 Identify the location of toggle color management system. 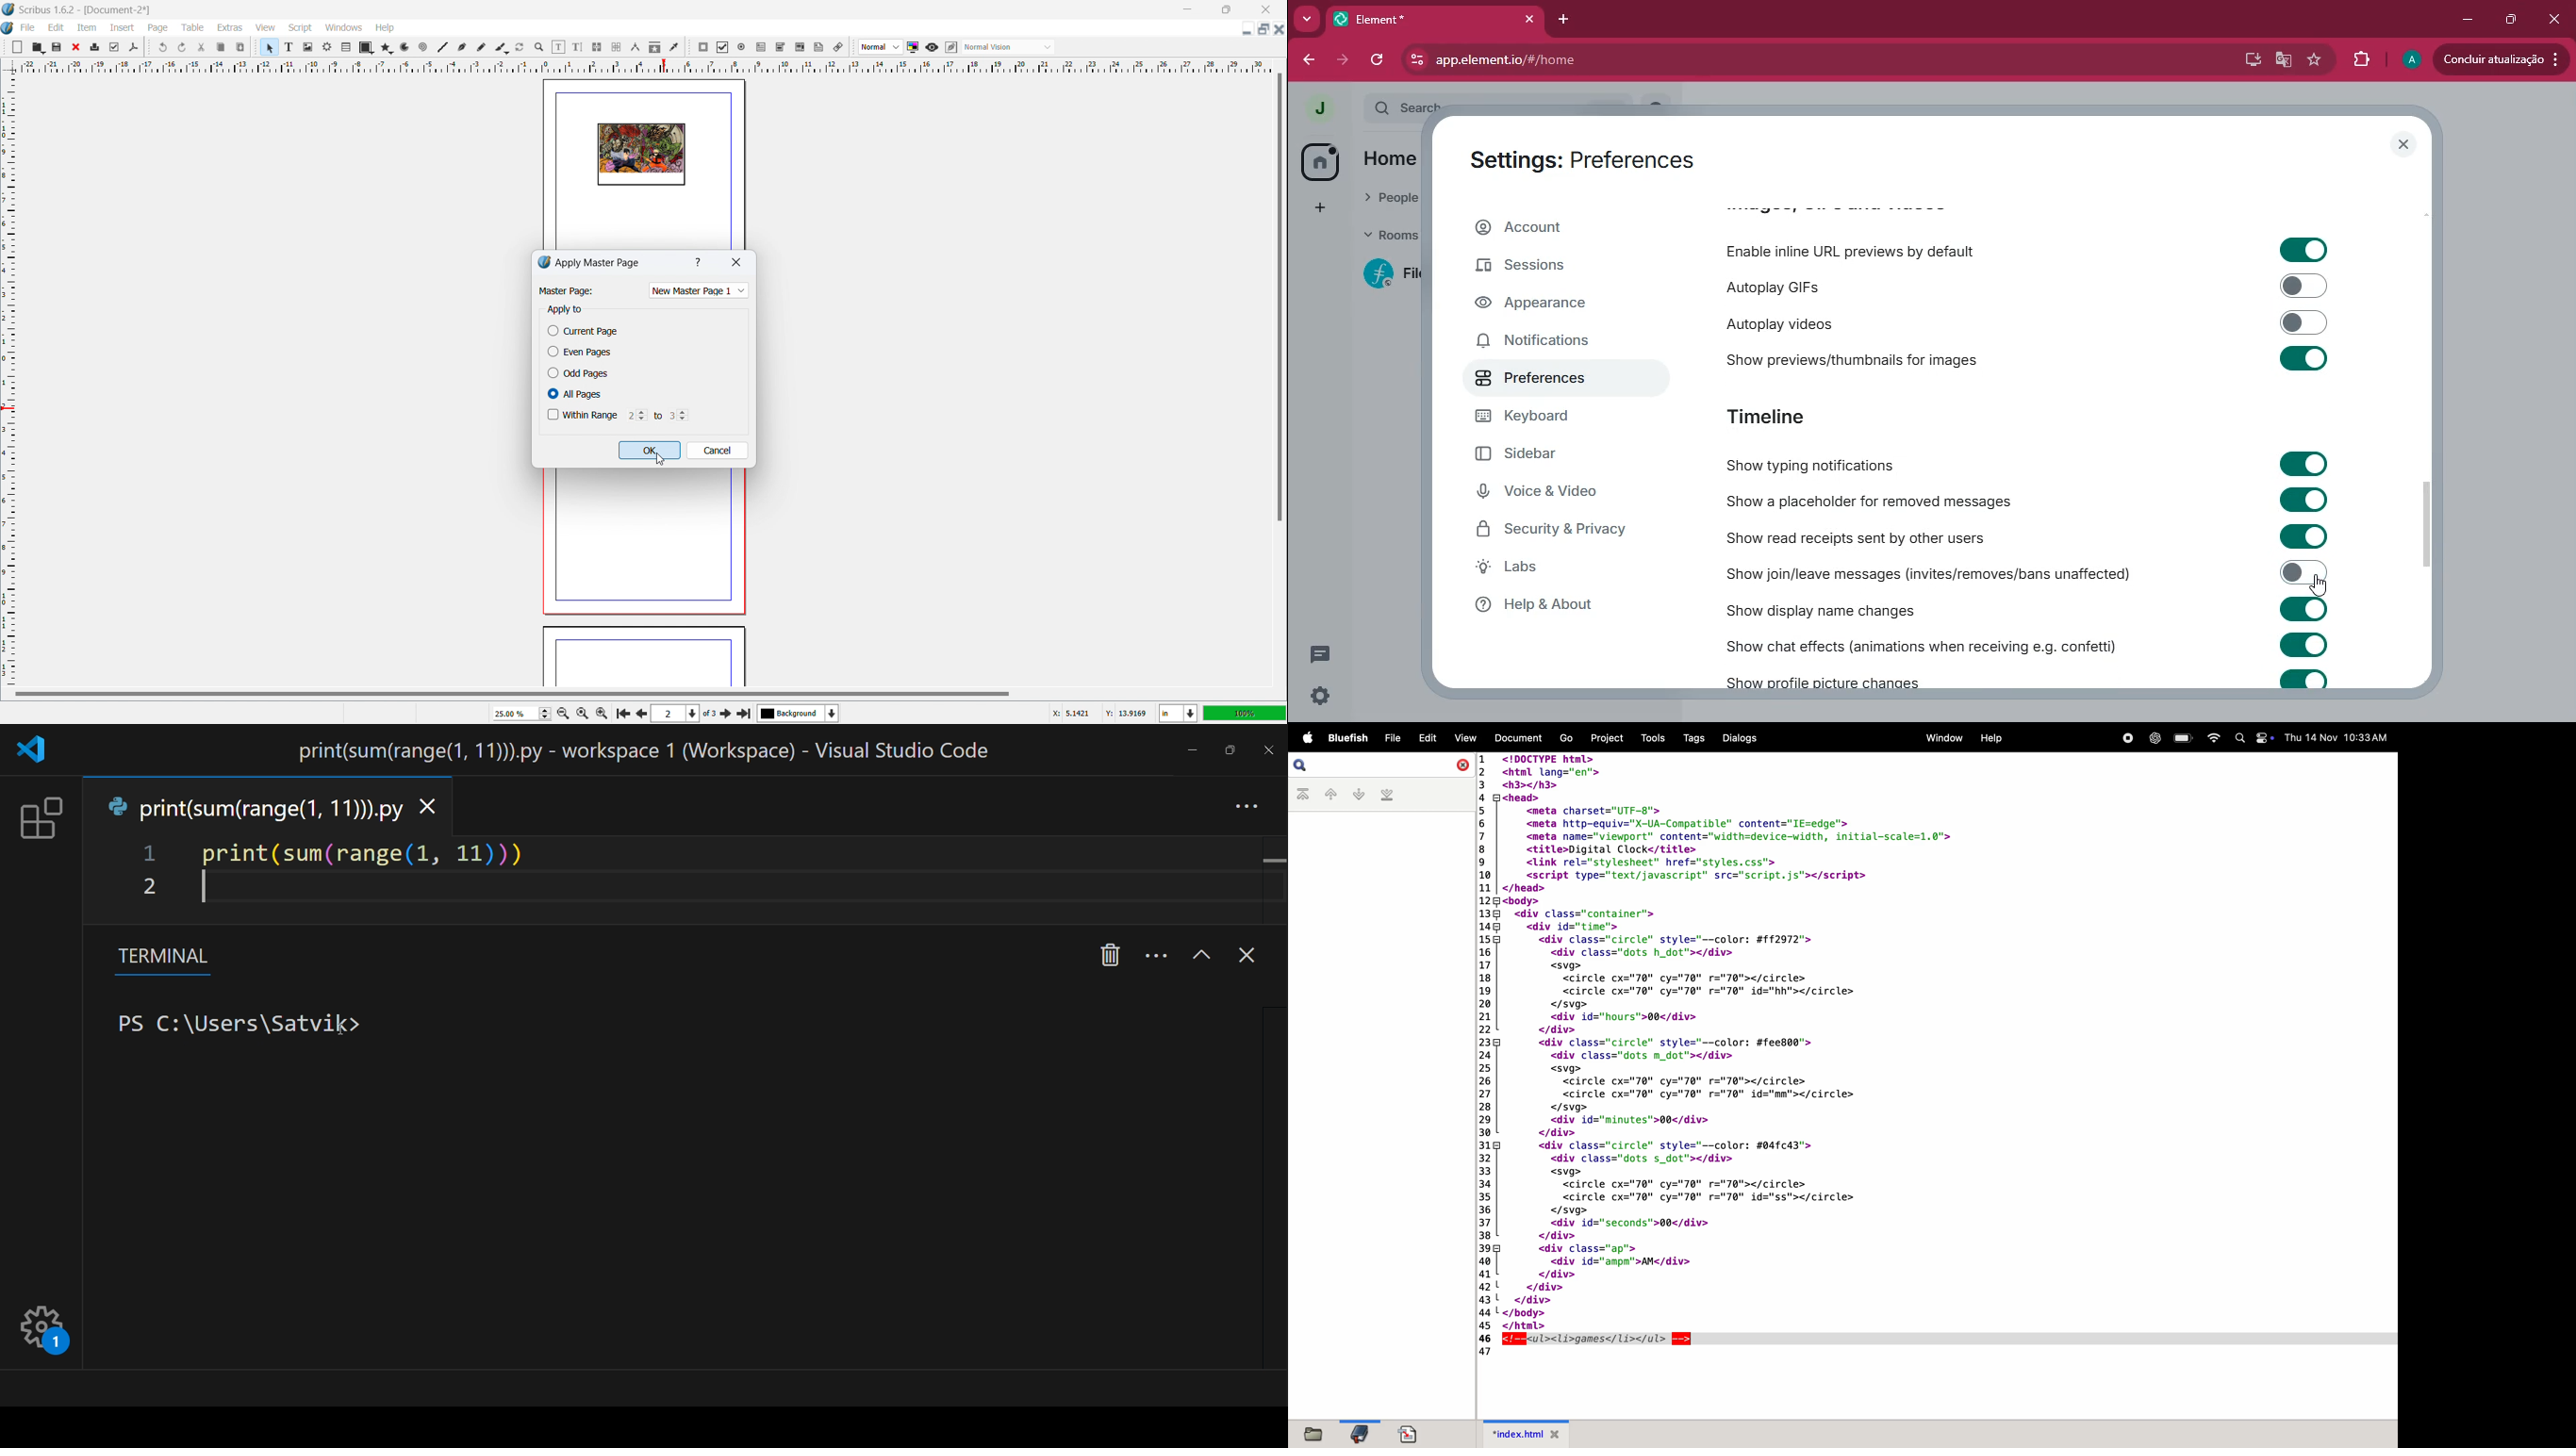
(914, 47).